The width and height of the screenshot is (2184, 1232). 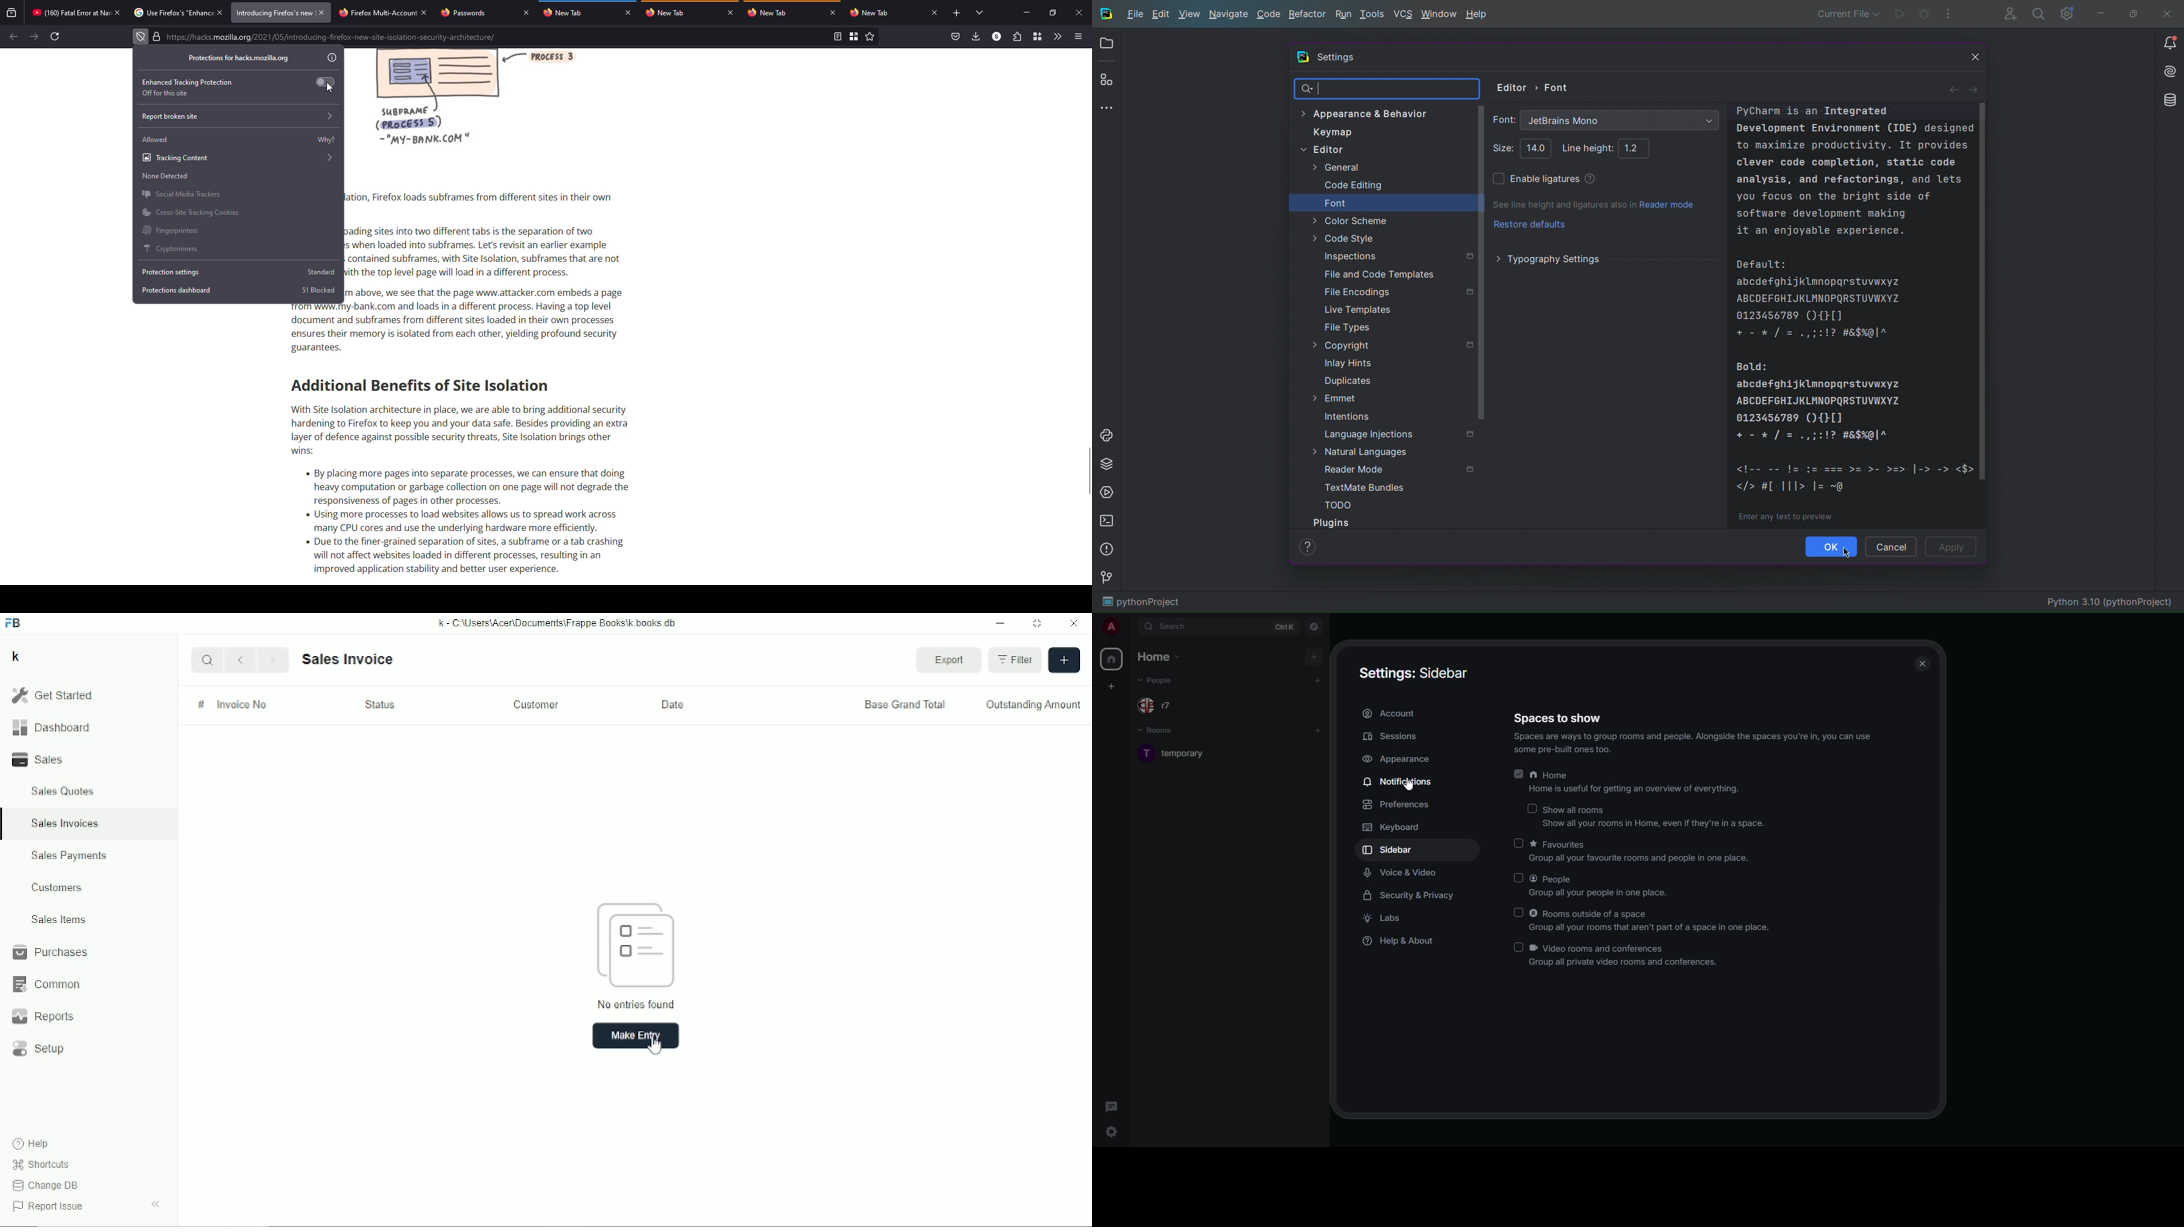 What do you see at coordinates (1397, 759) in the screenshot?
I see `appearance` at bounding box center [1397, 759].